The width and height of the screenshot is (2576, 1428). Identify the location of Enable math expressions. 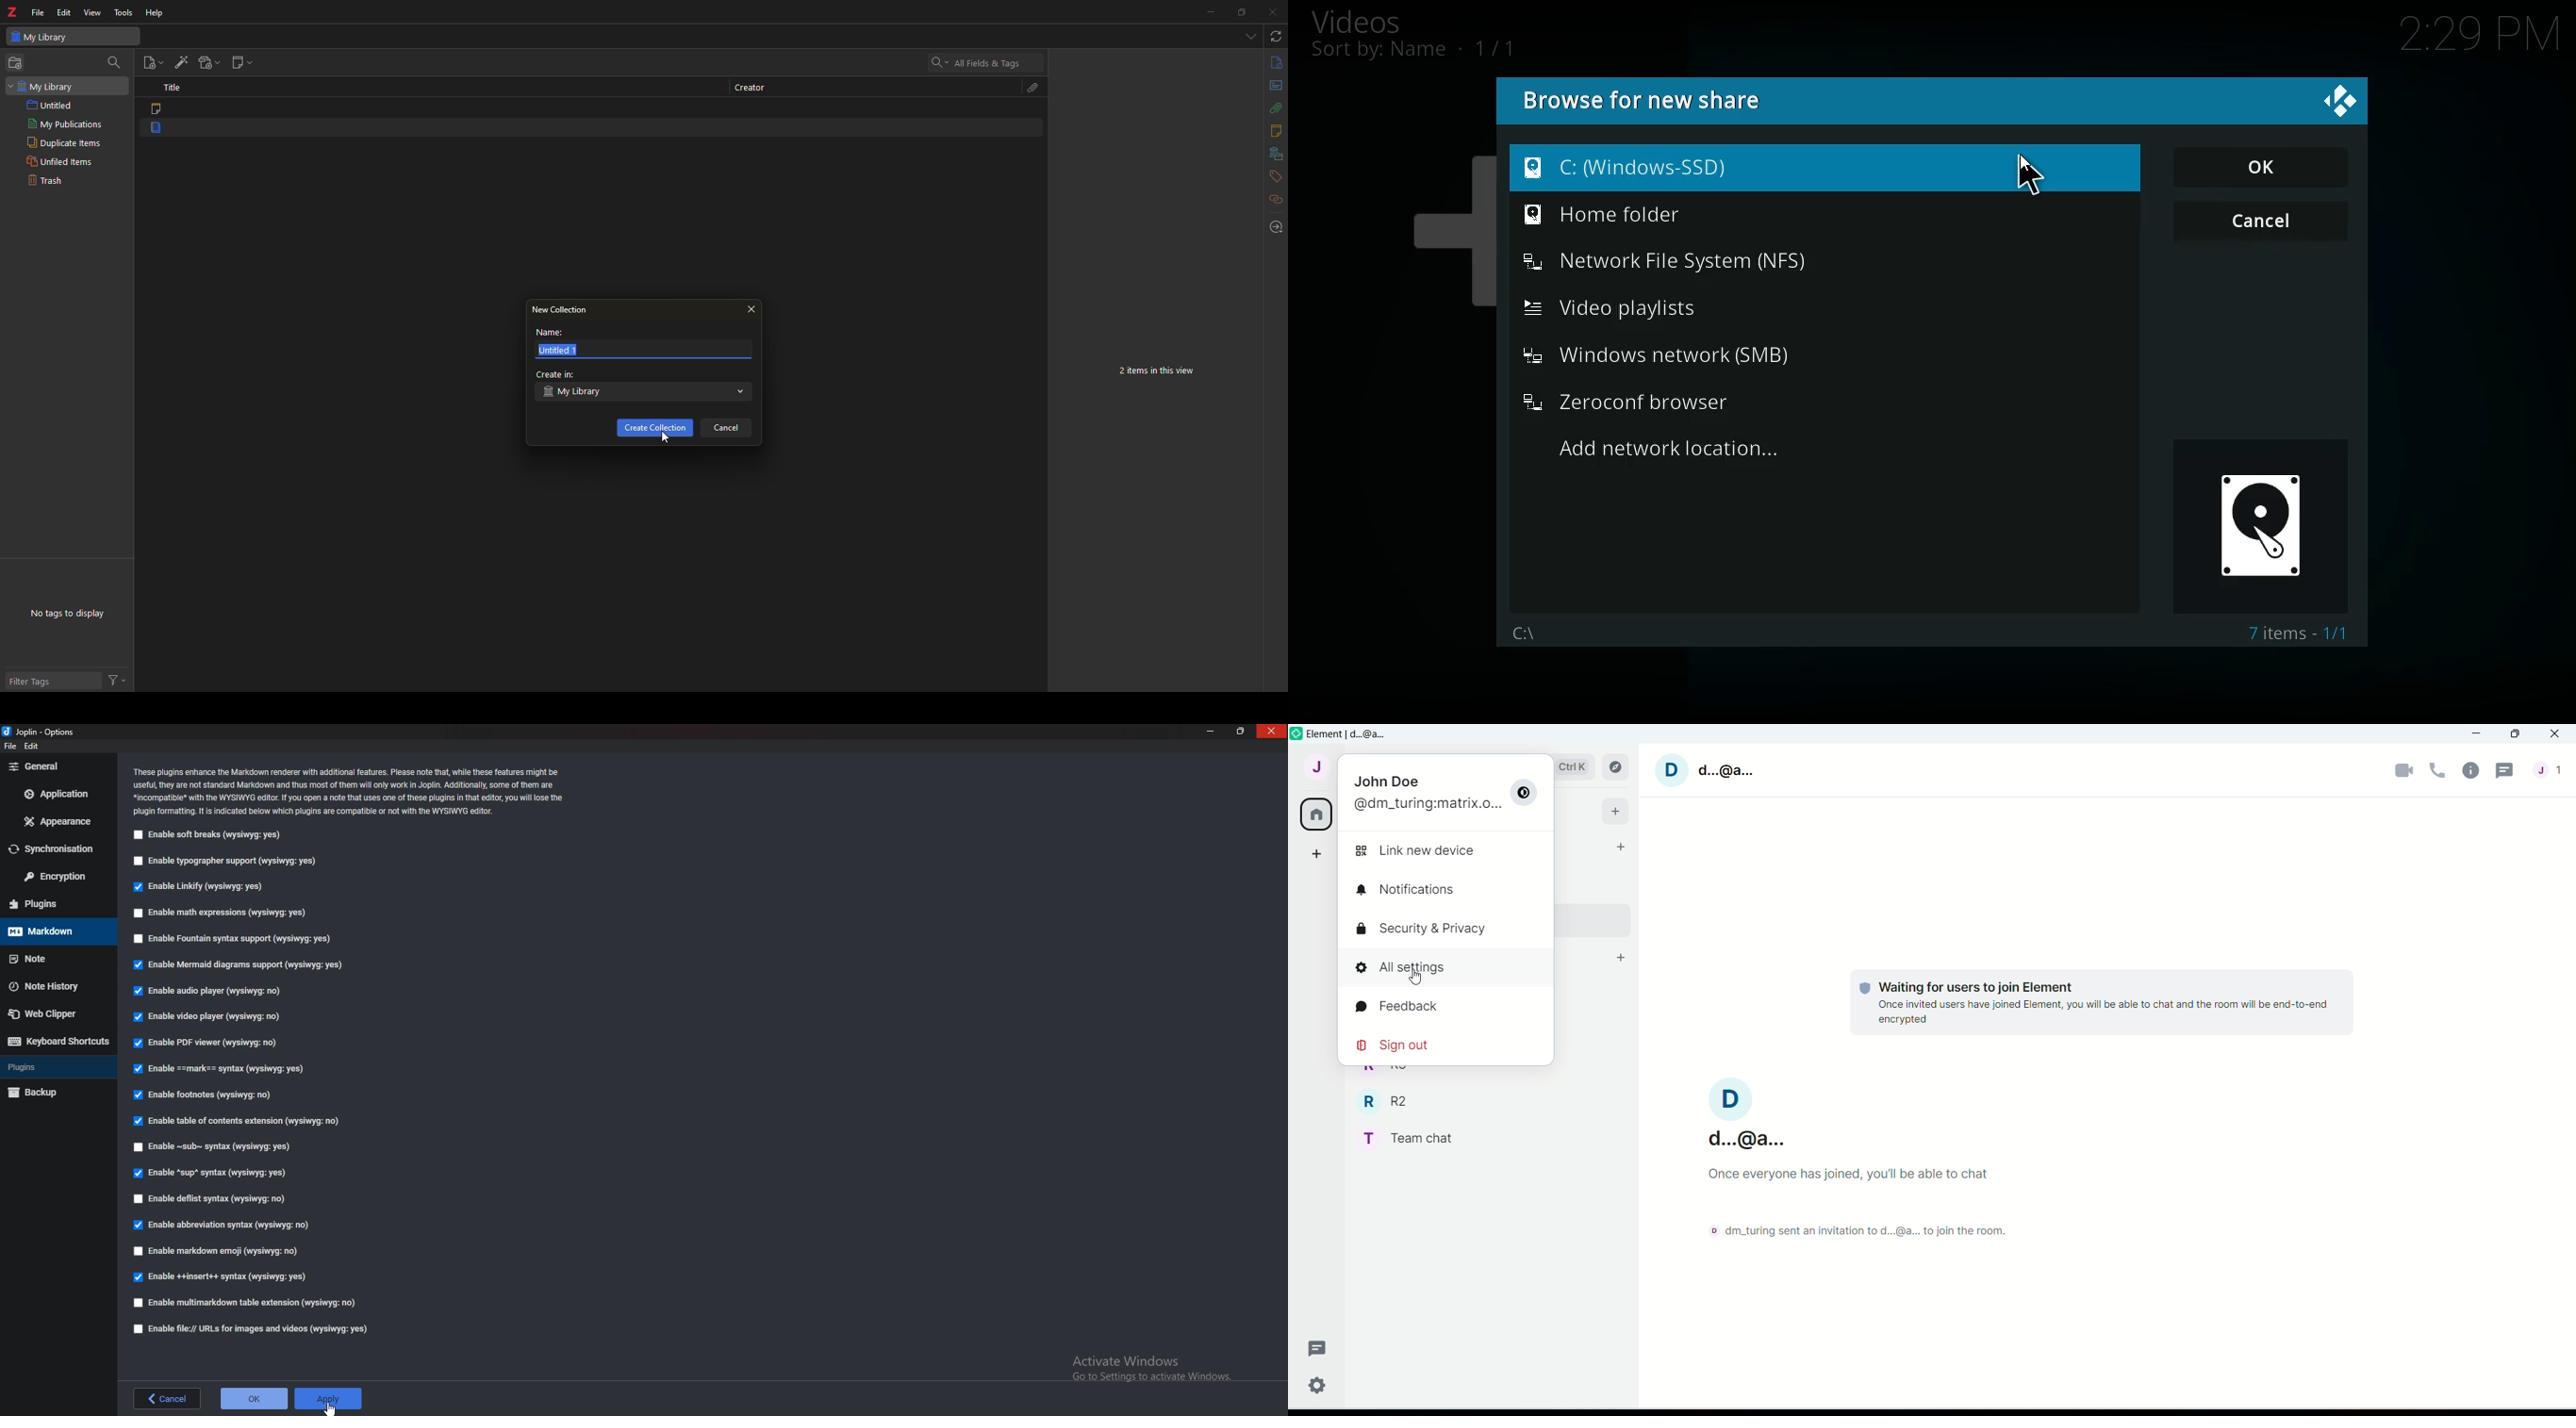
(223, 913).